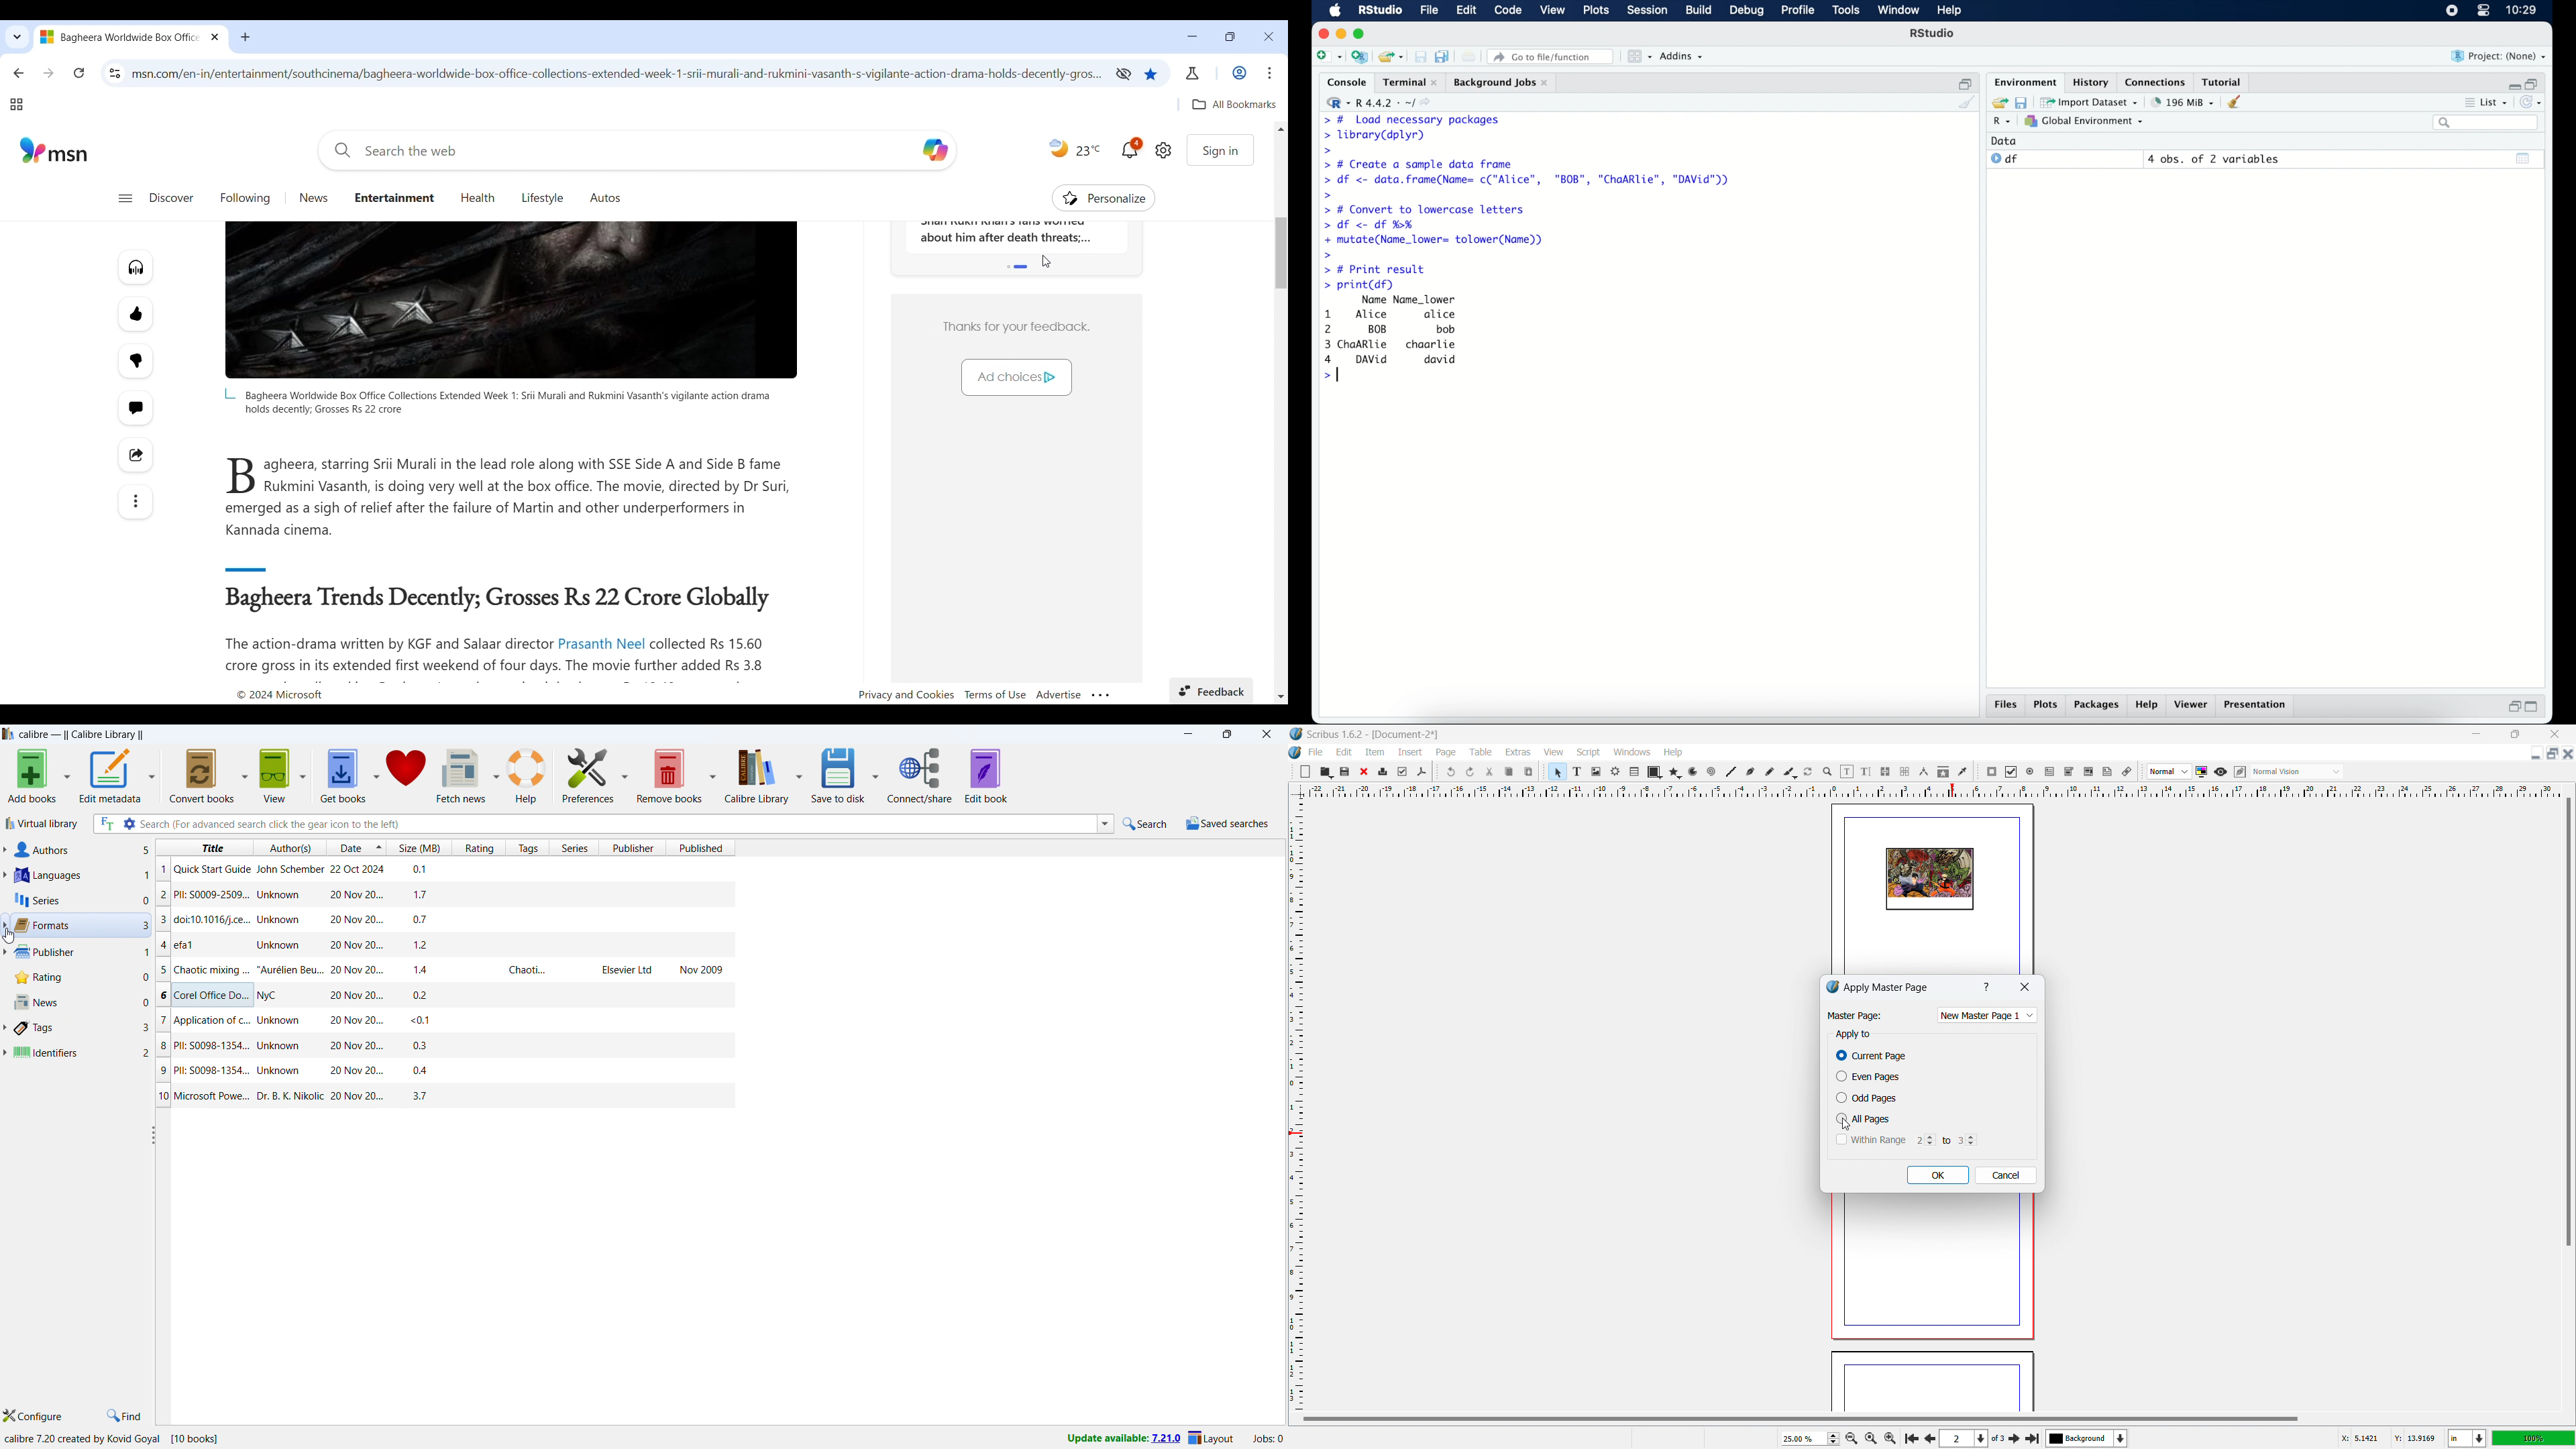  Describe the element at coordinates (1698, 11) in the screenshot. I see `build` at that location.